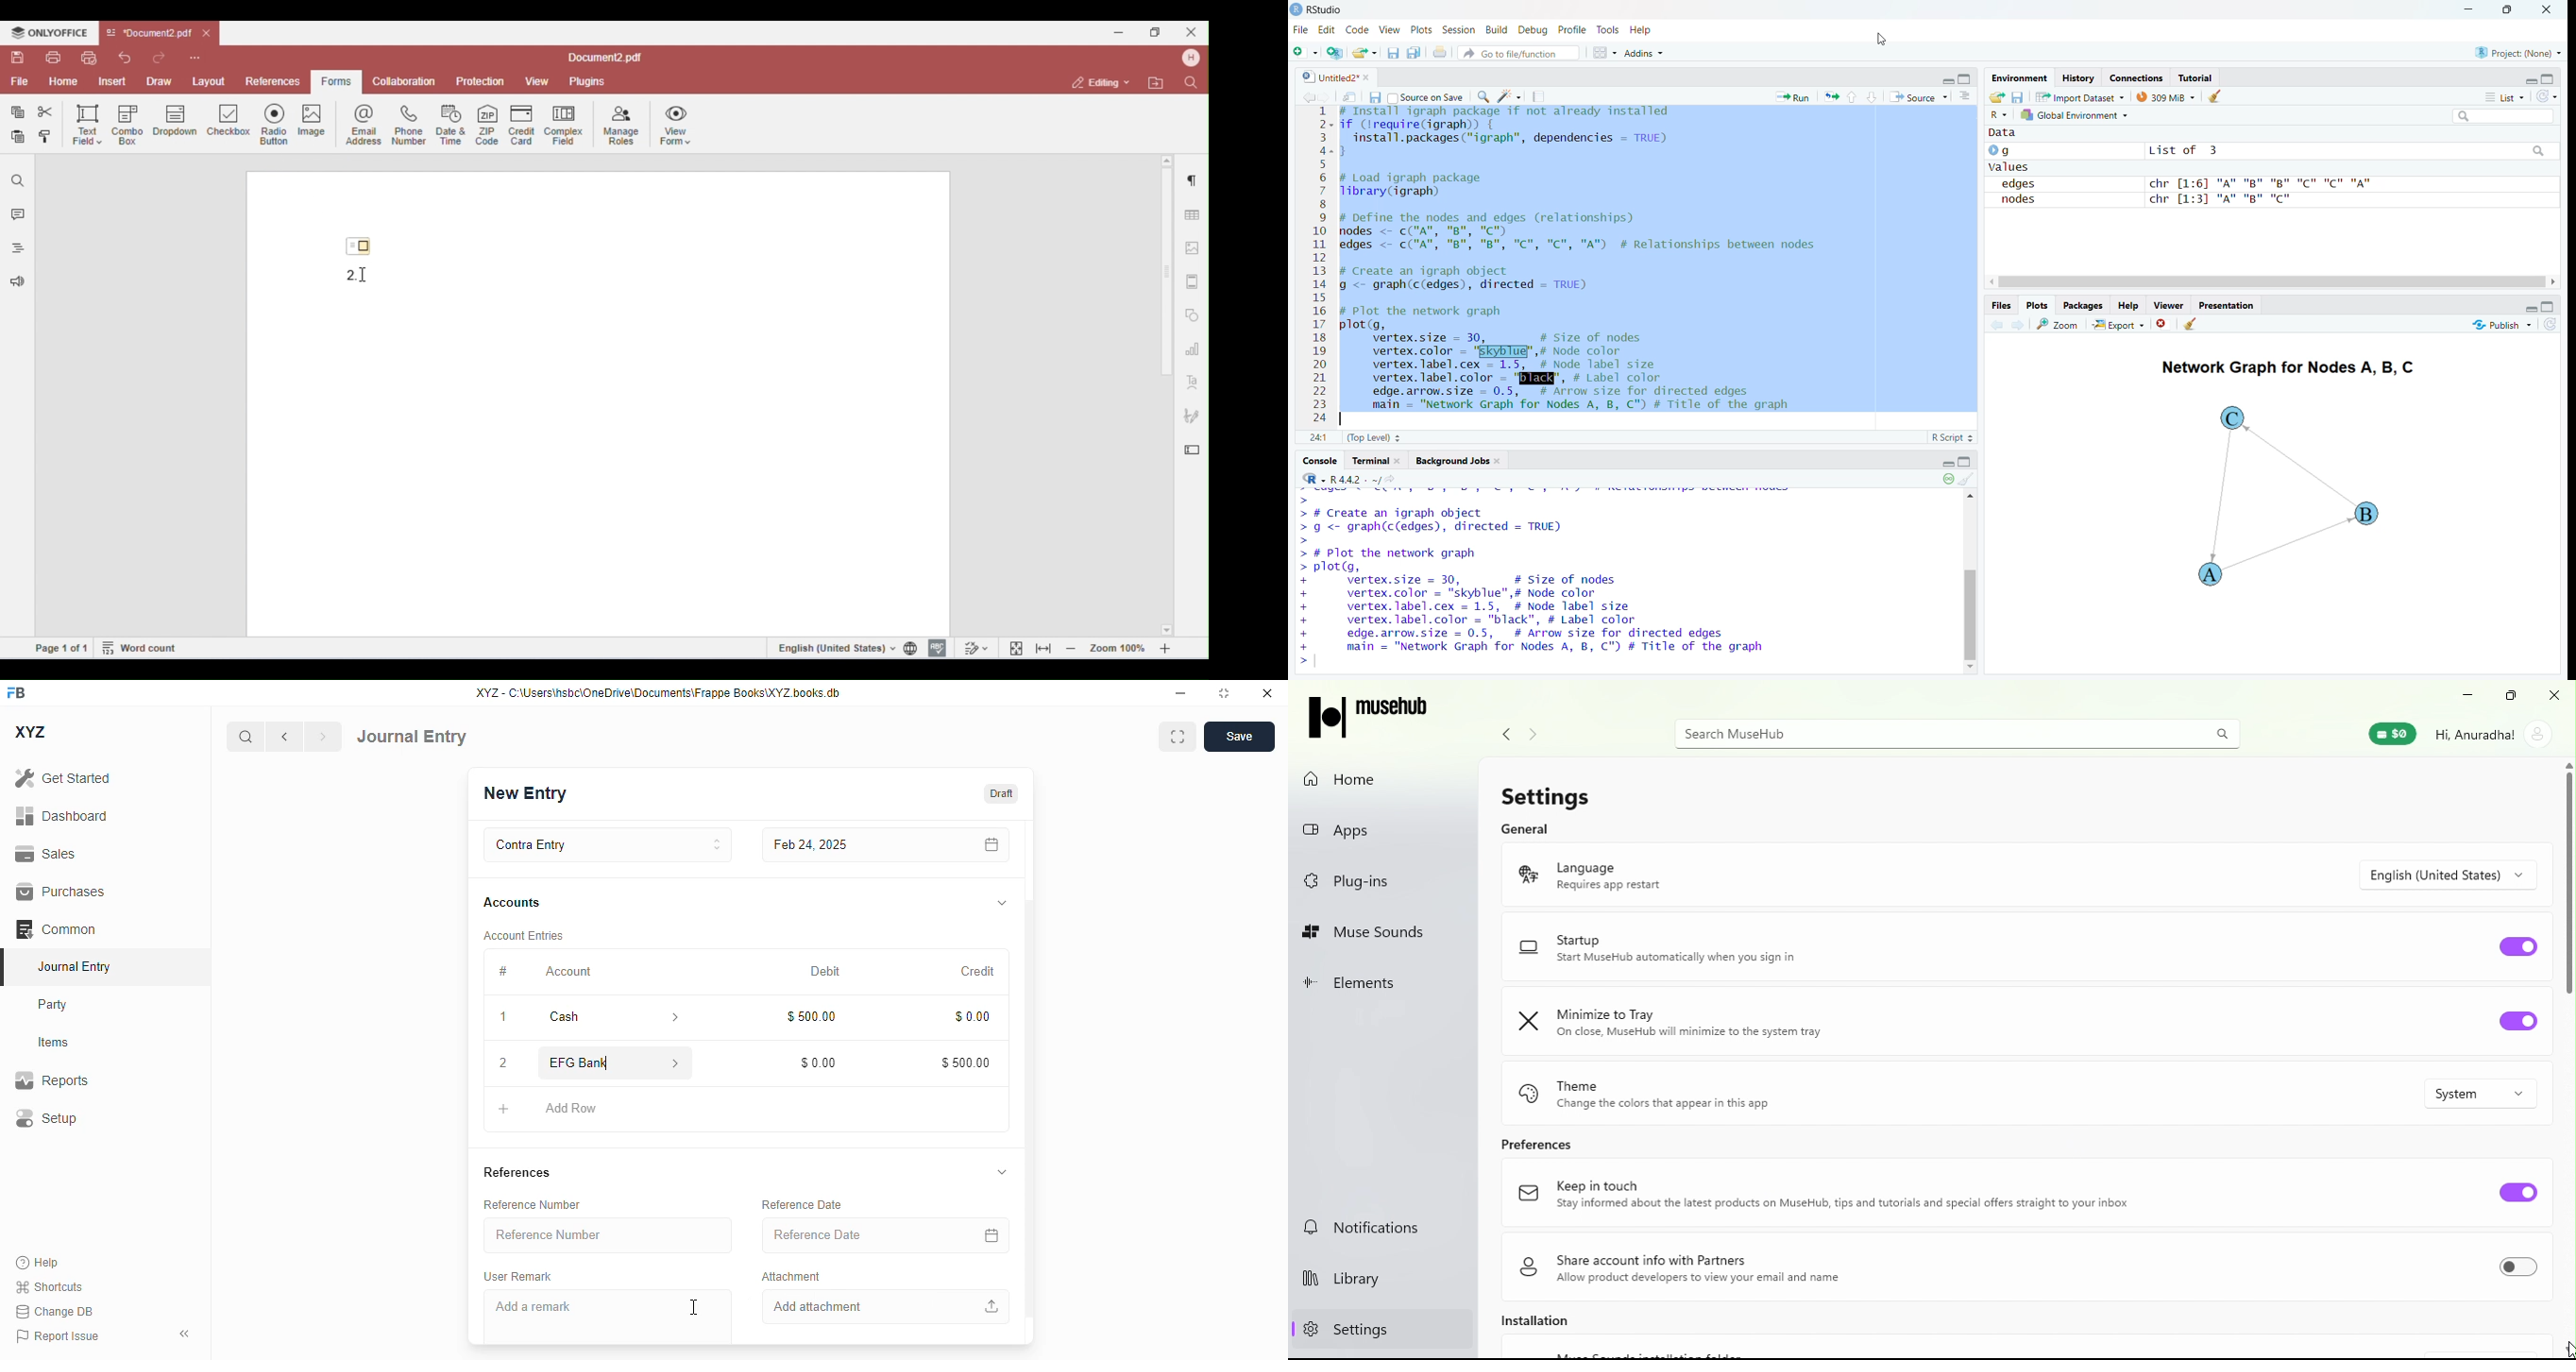  What do you see at coordinates (1969, 481) in the screenshot?
I see `clear` at bounding box center [1969, 481].